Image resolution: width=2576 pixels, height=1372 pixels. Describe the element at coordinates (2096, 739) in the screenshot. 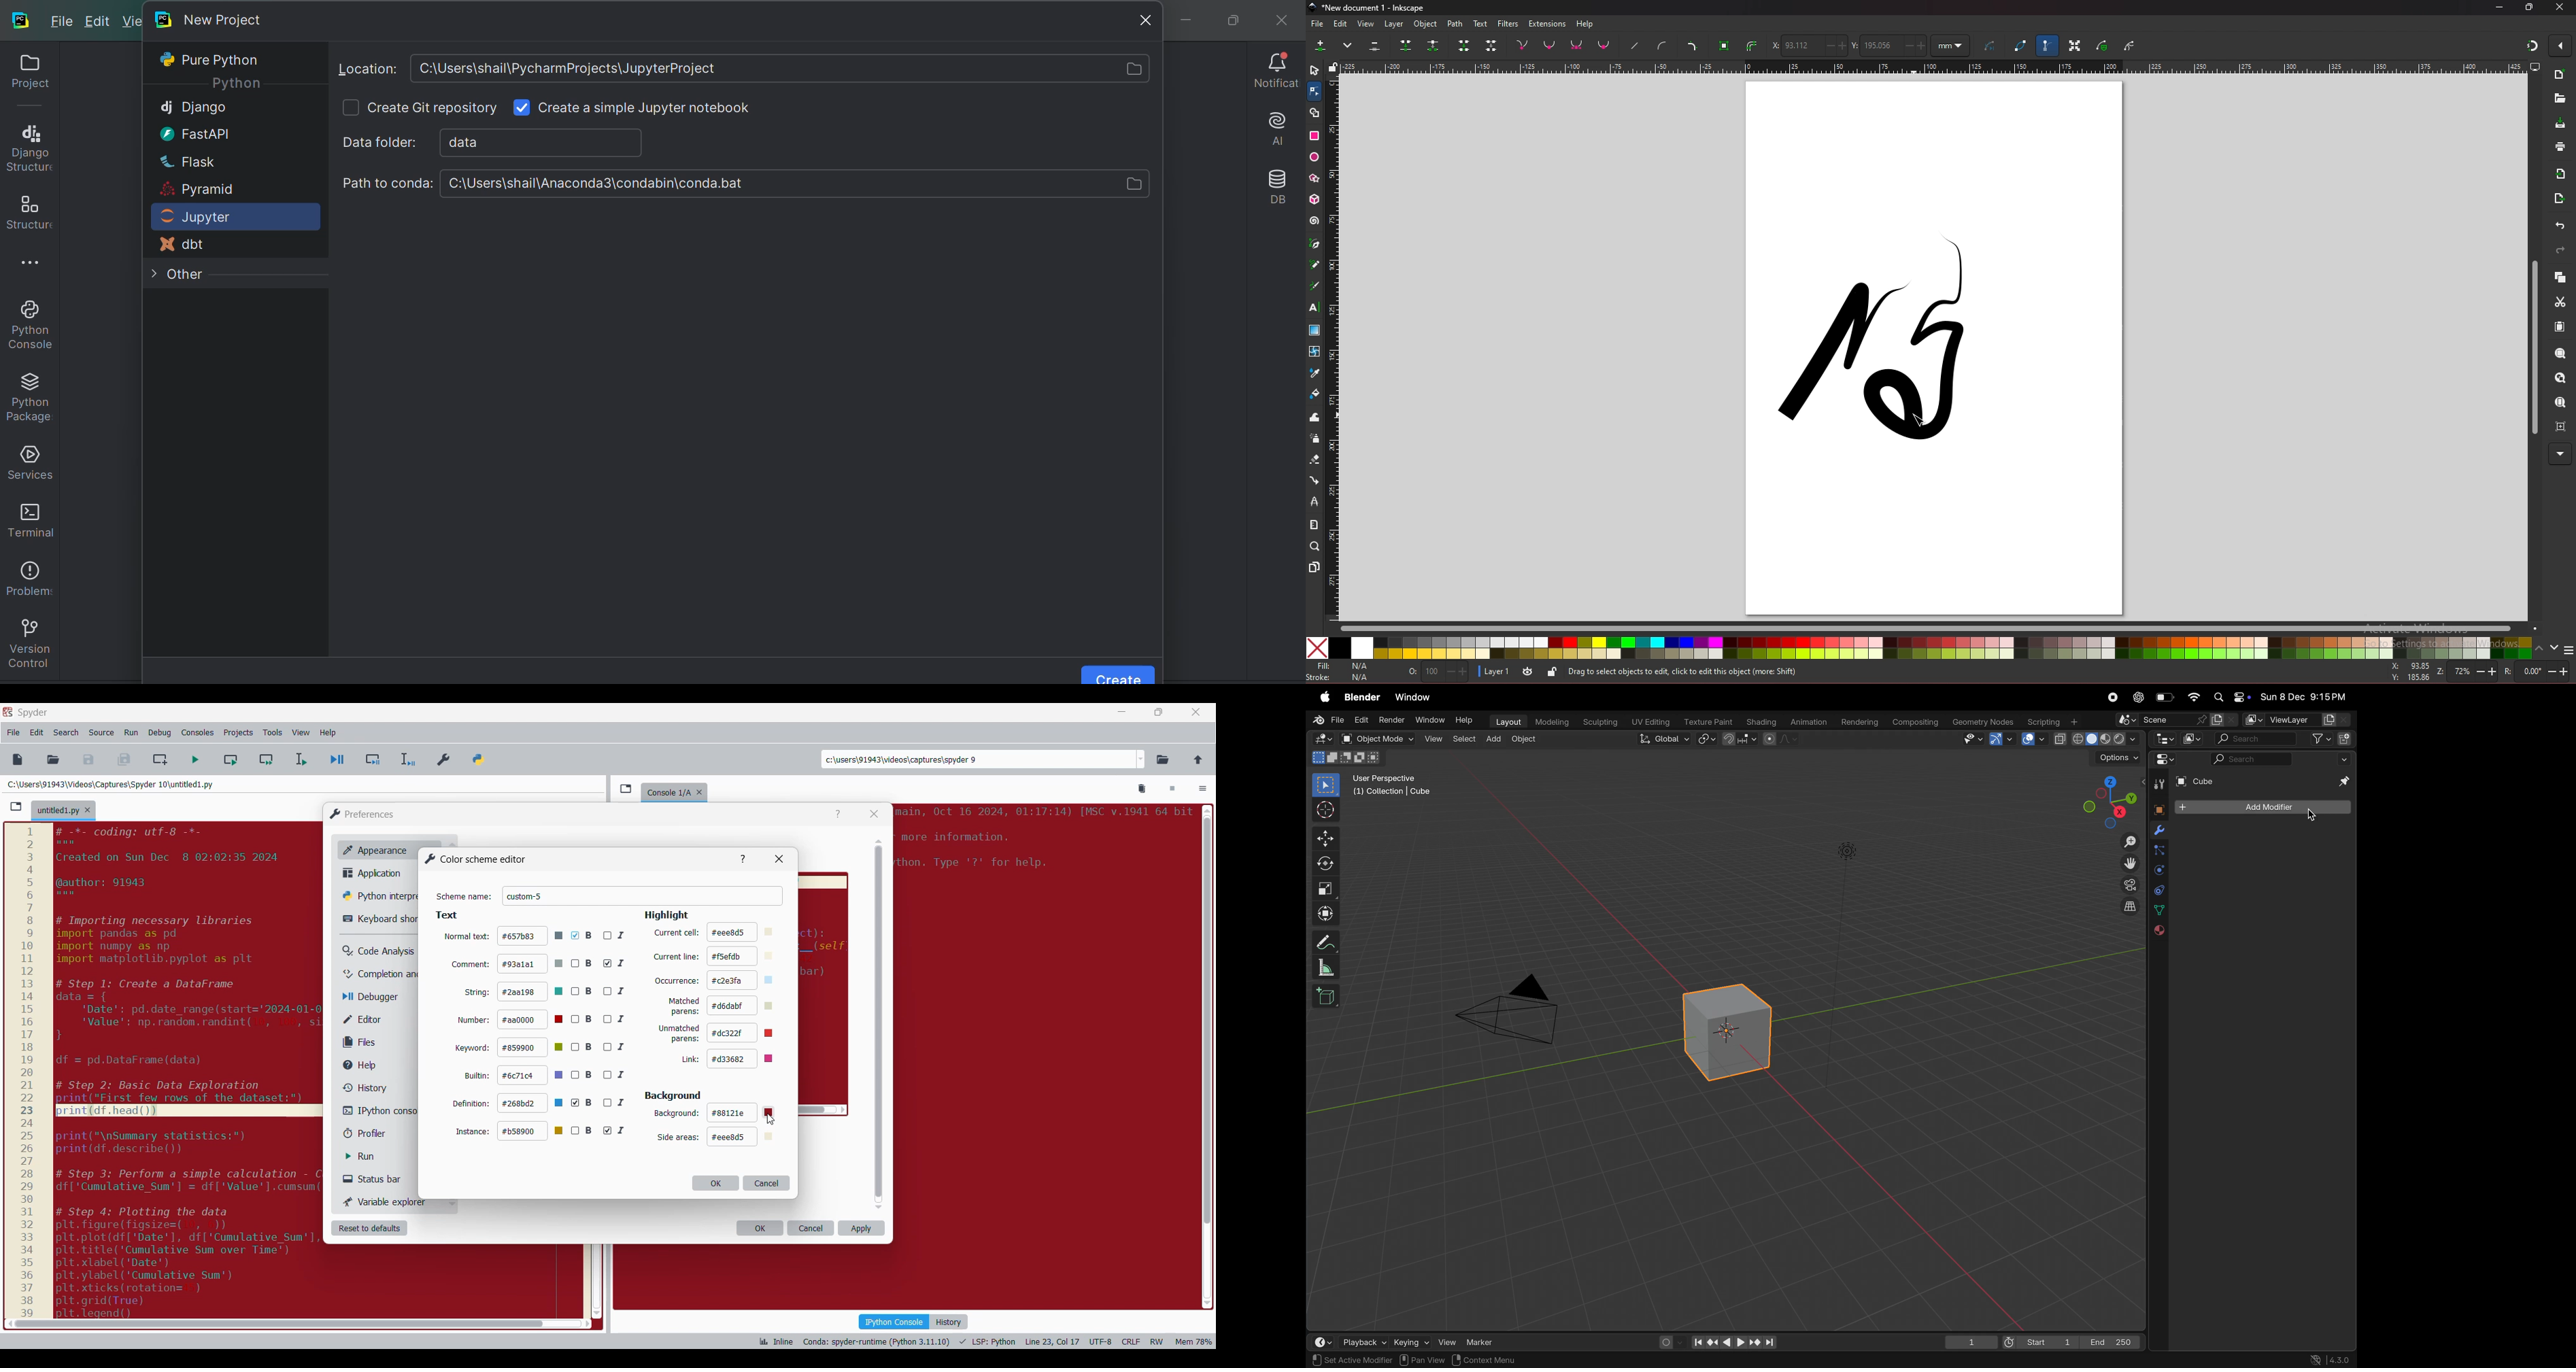

I see `view port shading` at that location.